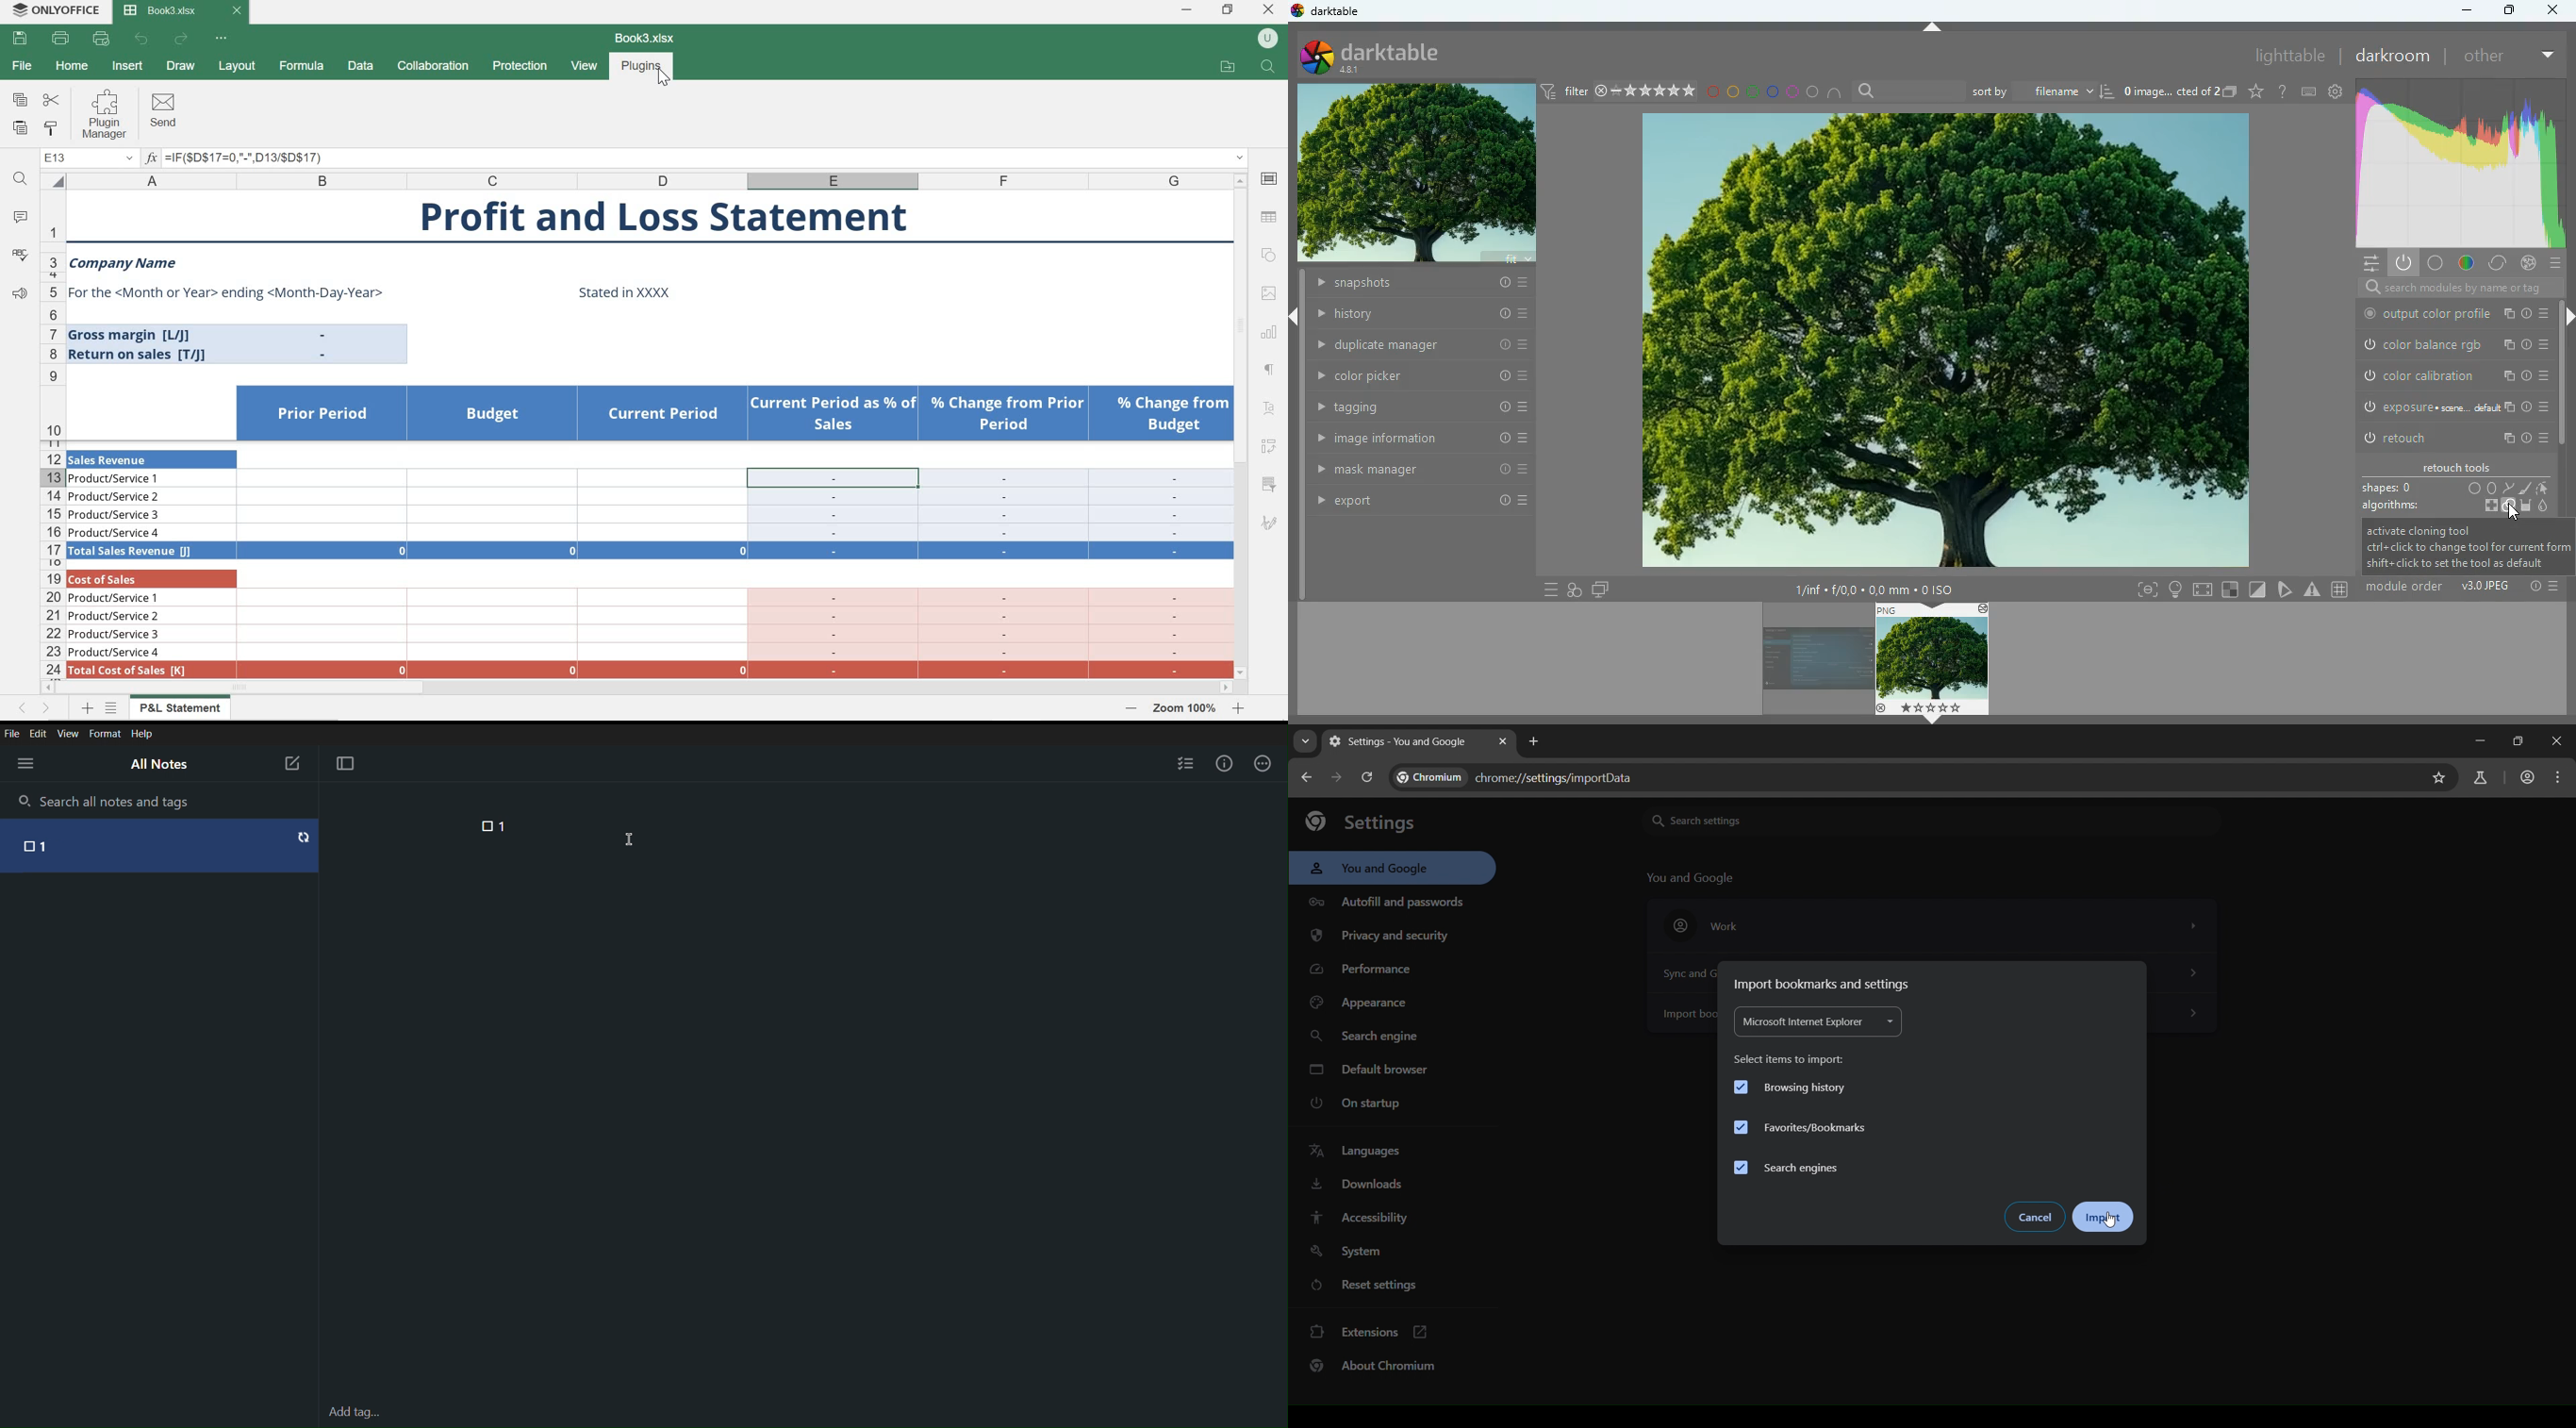 Image resolution: width=2576 pixels, height=1428 pixels. I want to click on More, so click(1263, 763).